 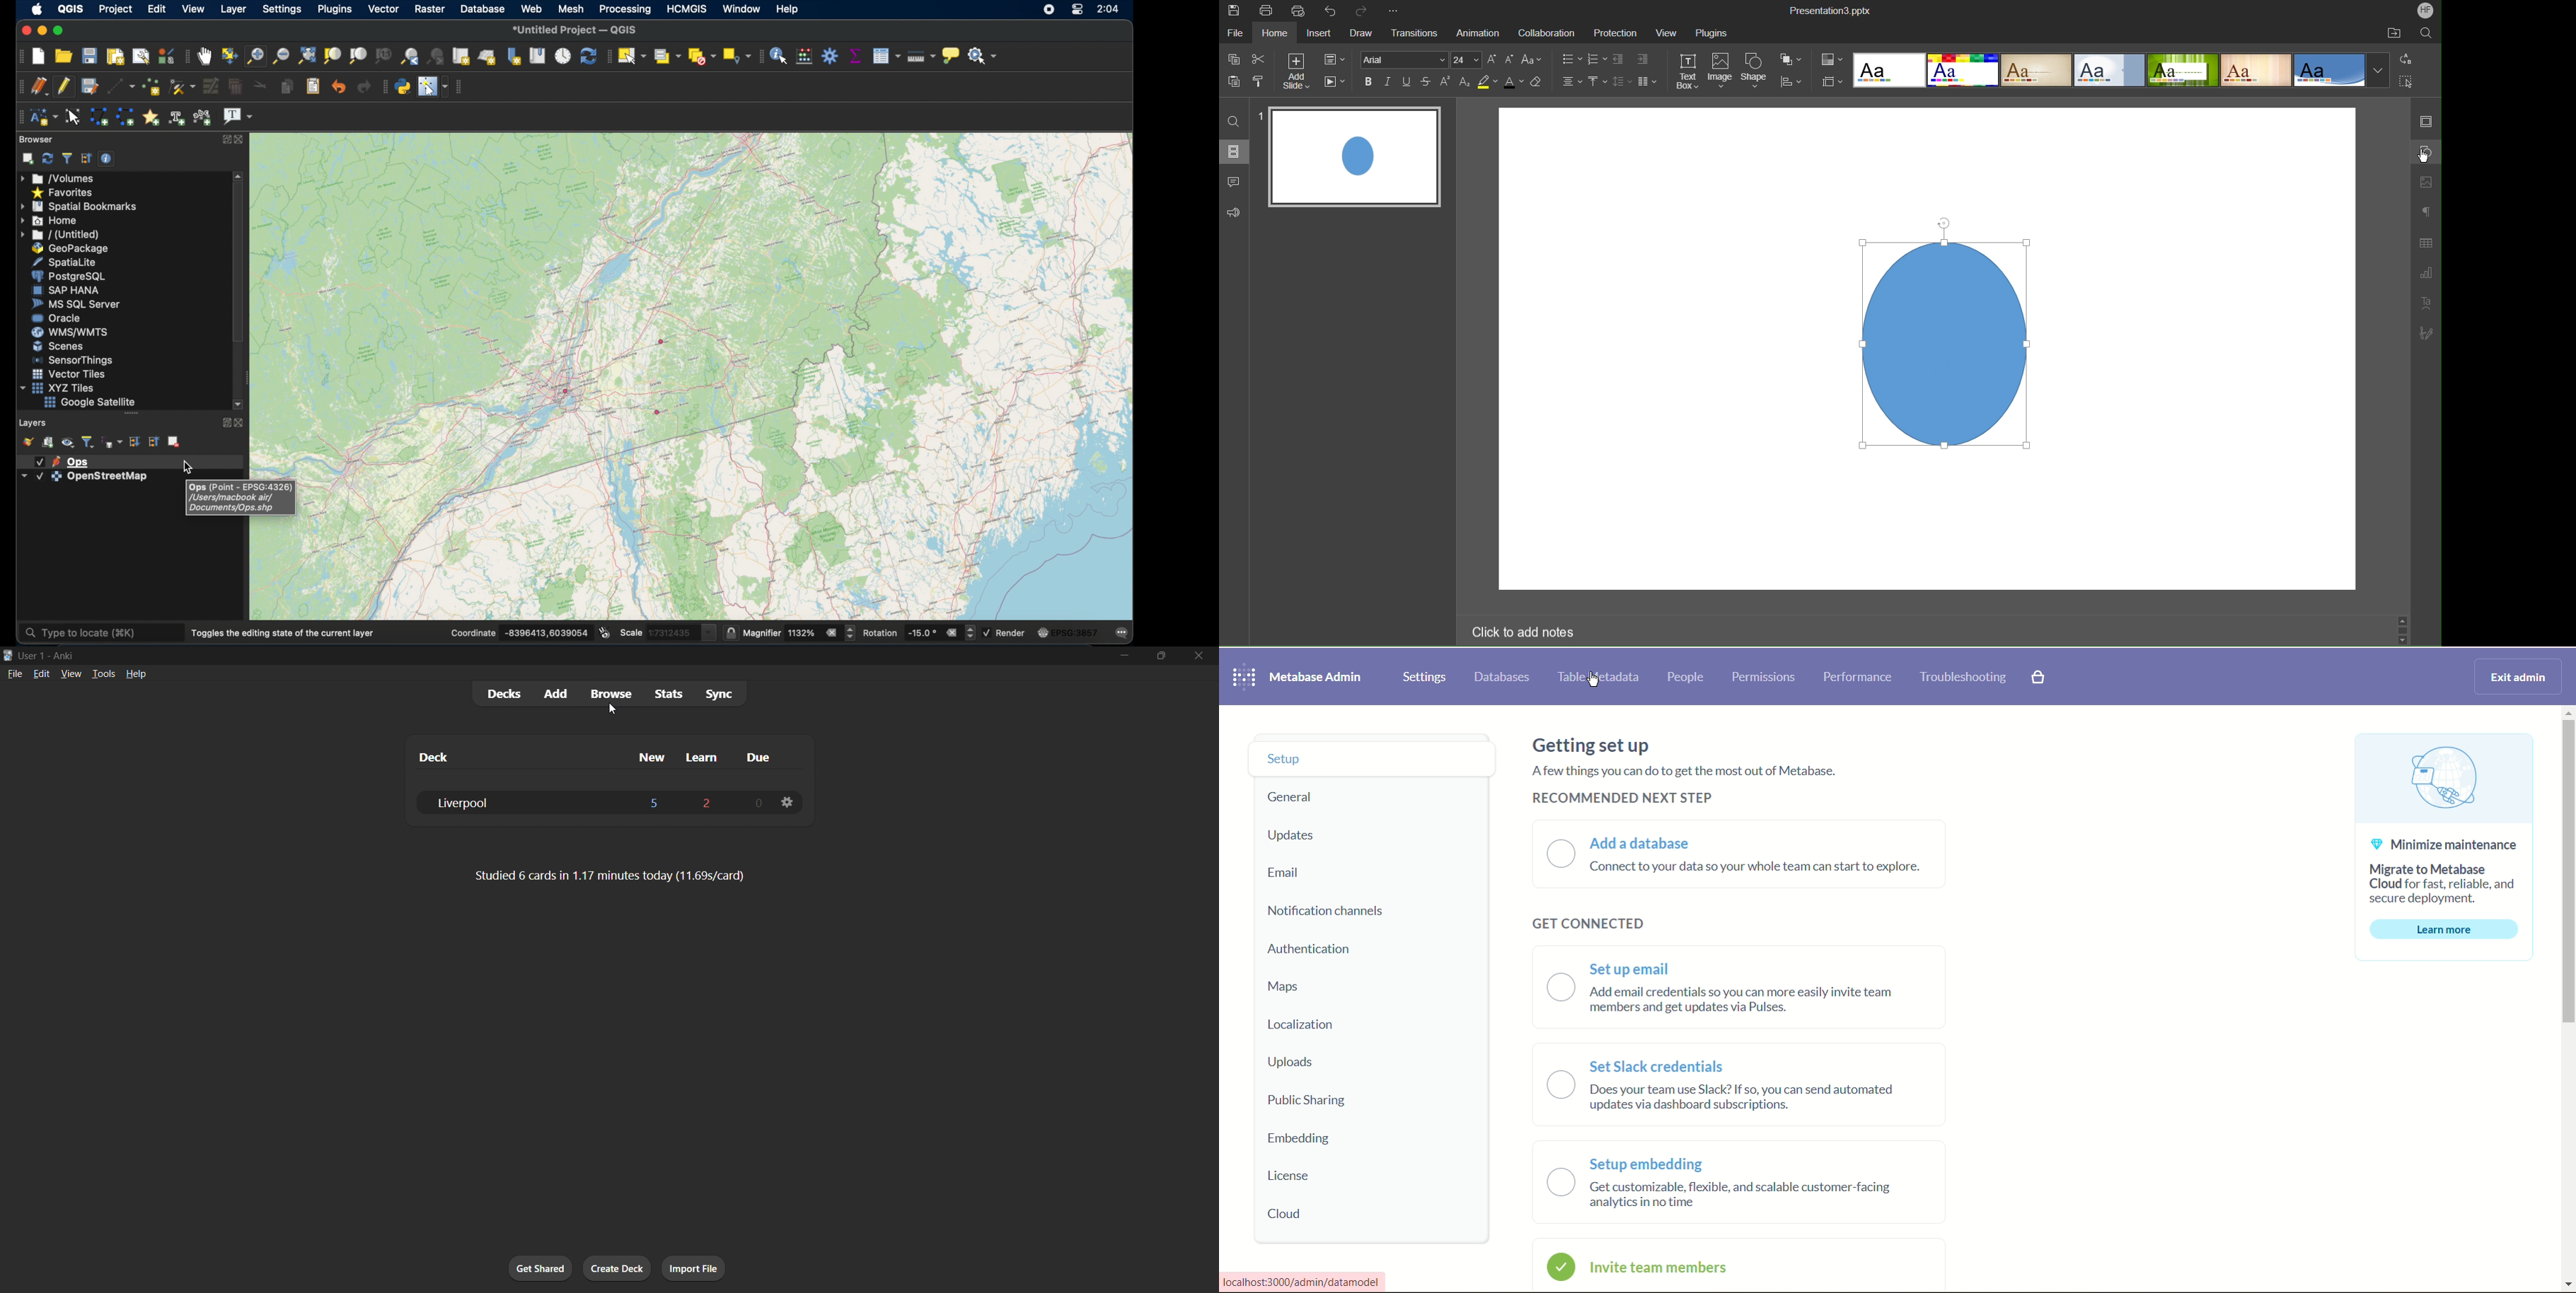 I want to click on tools, so click(x=102, y=674).